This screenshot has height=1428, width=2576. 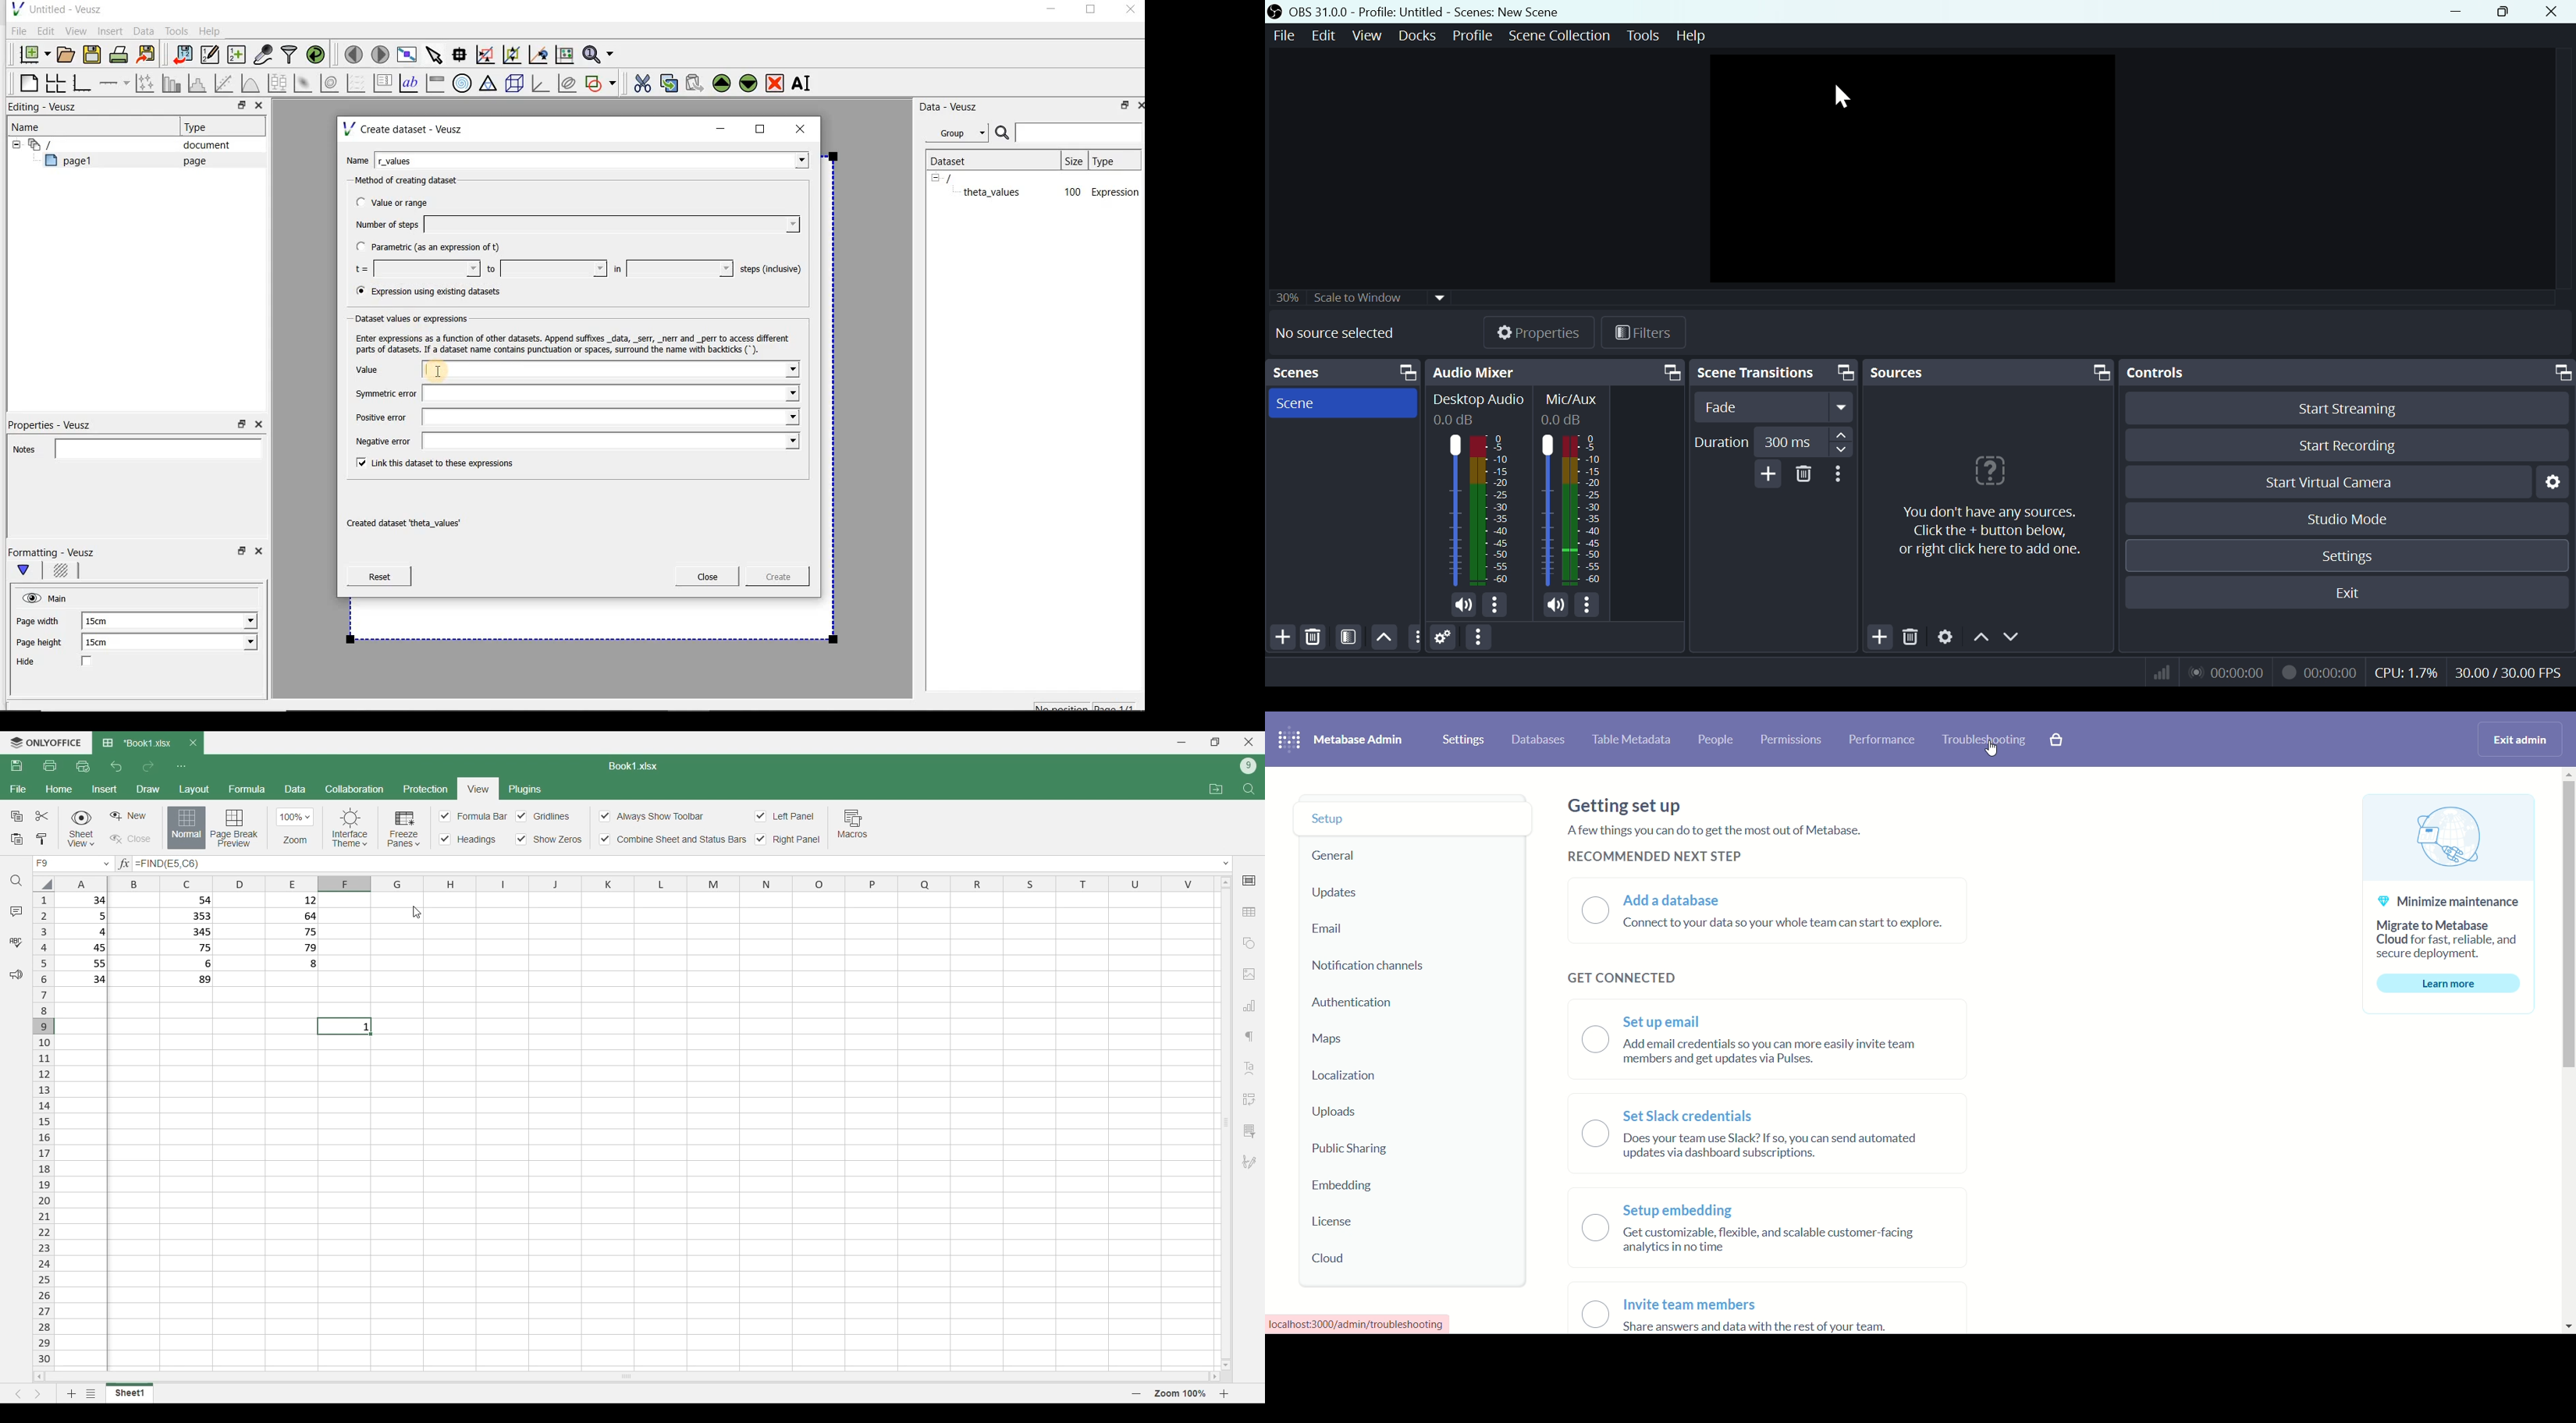 What do you see at coordinates (463, 83) in the screenshot?
I see `polar graph` at bounding box center [463, 83].